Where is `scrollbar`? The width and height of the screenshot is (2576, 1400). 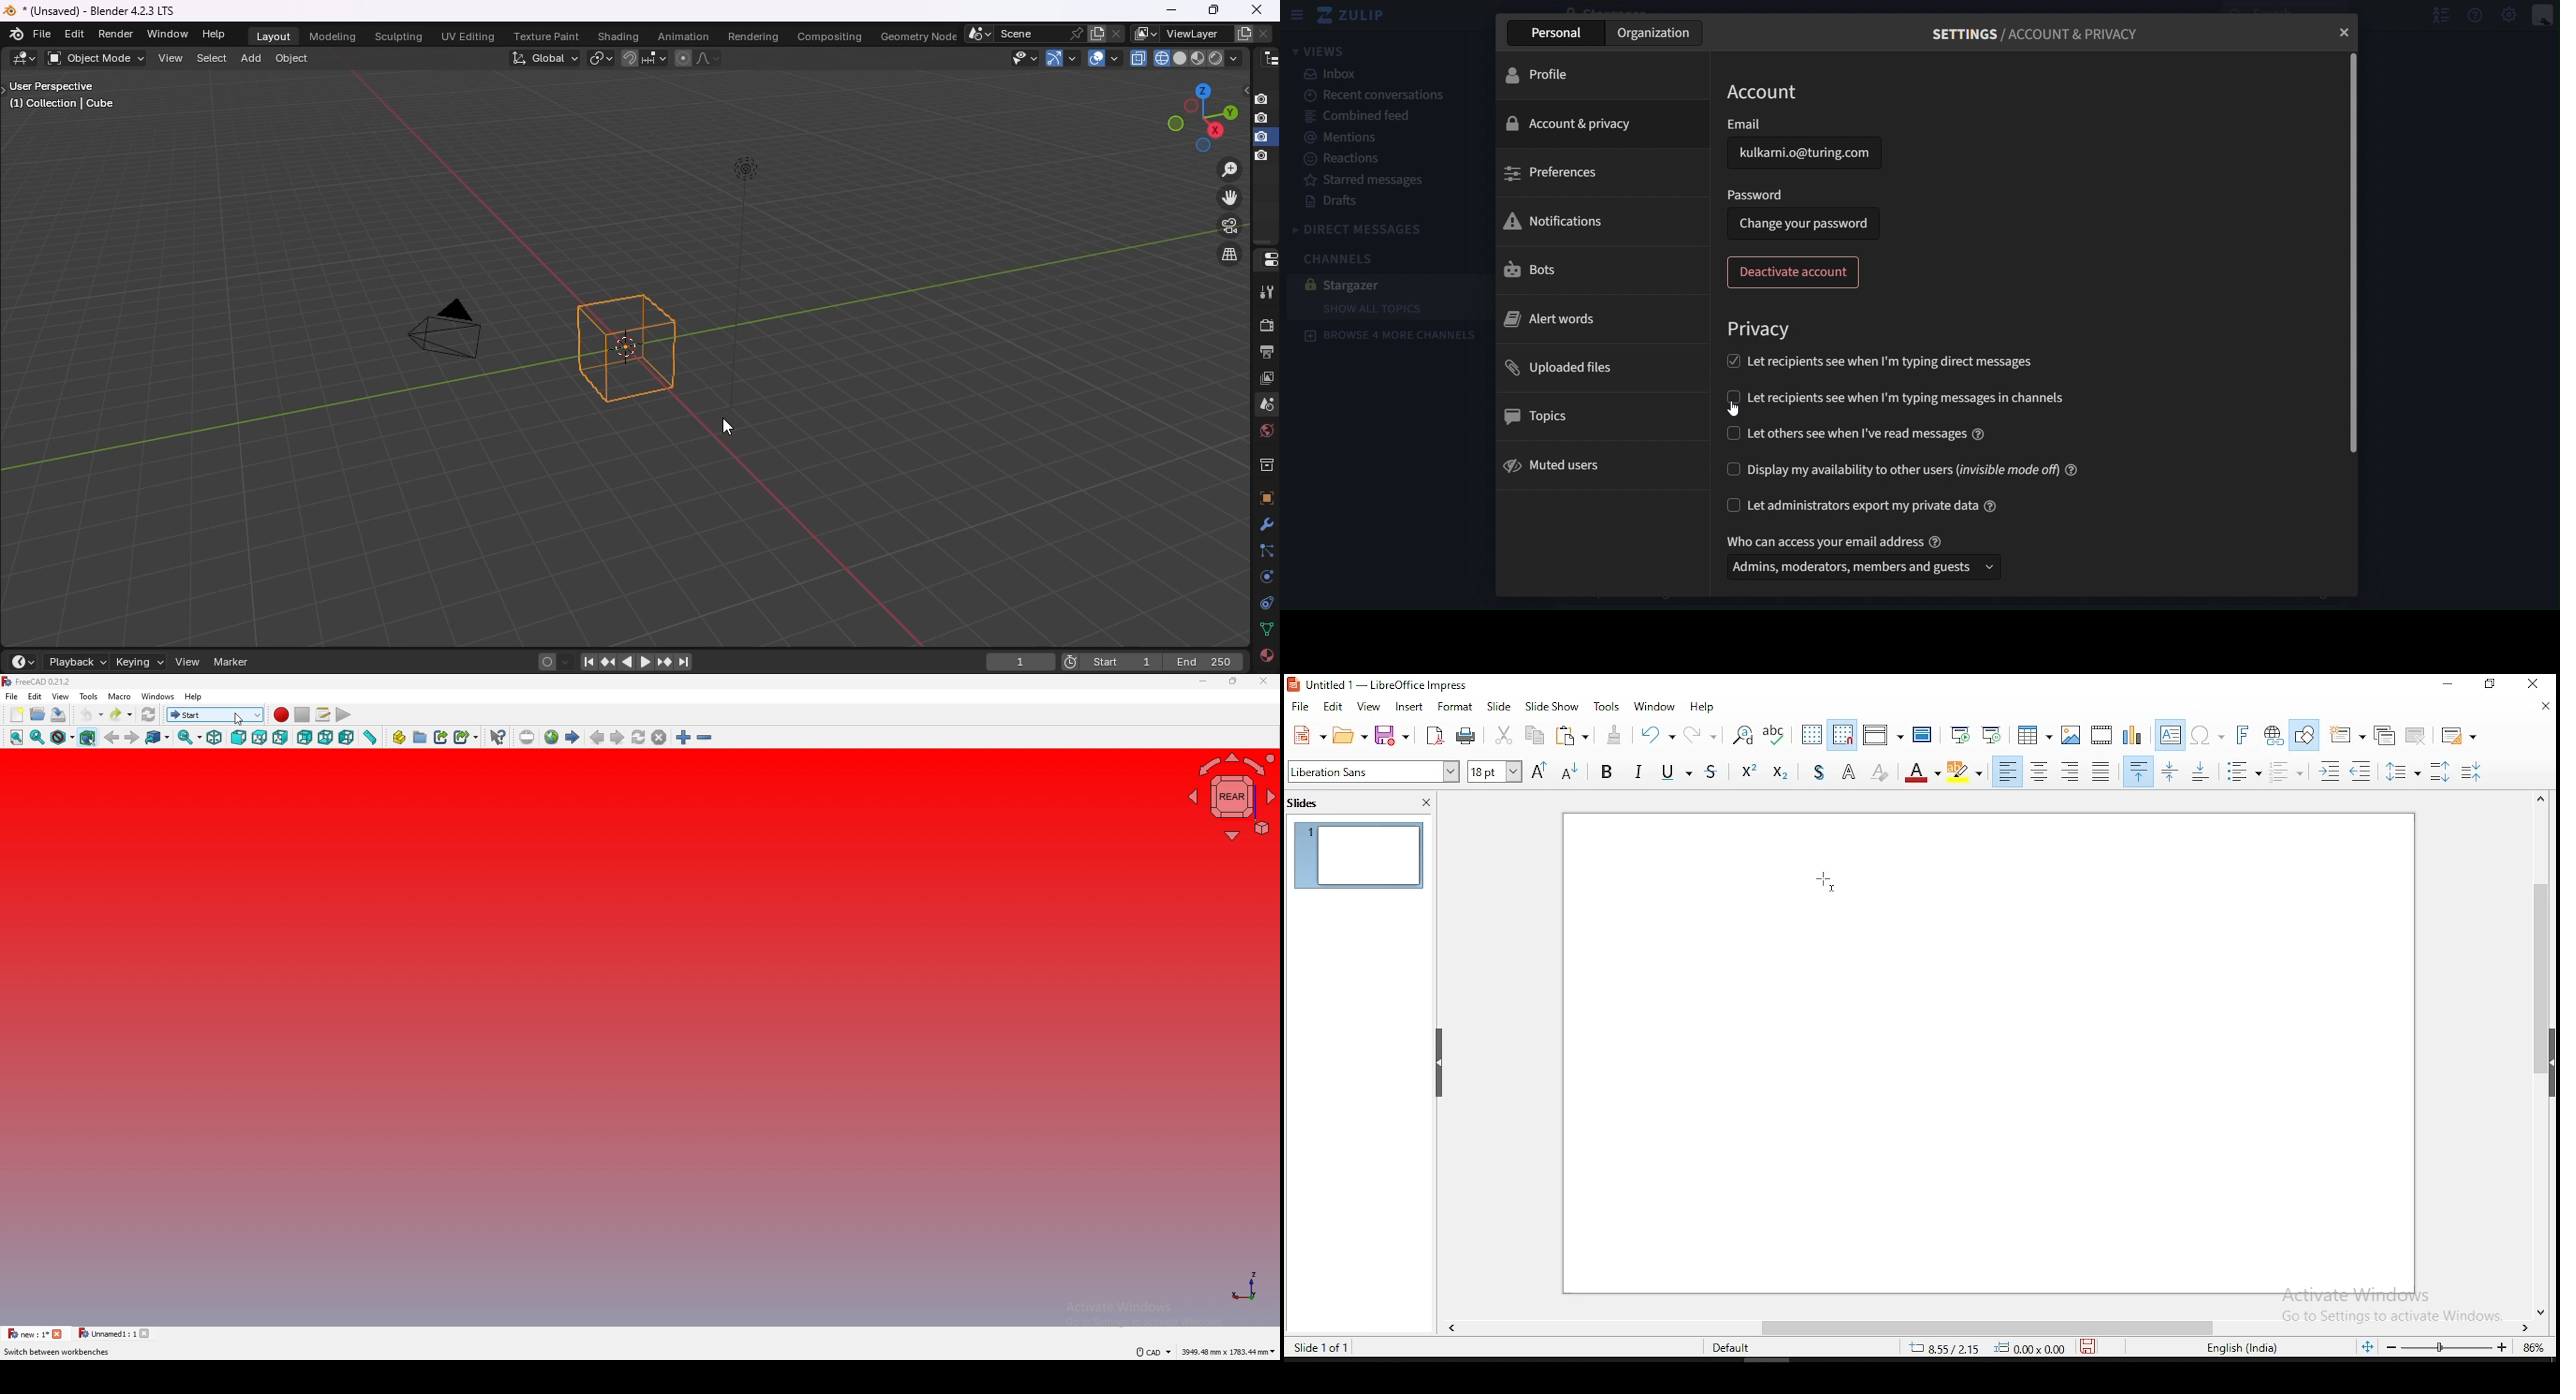
scrollbar is located at coordinates (2352, 253).